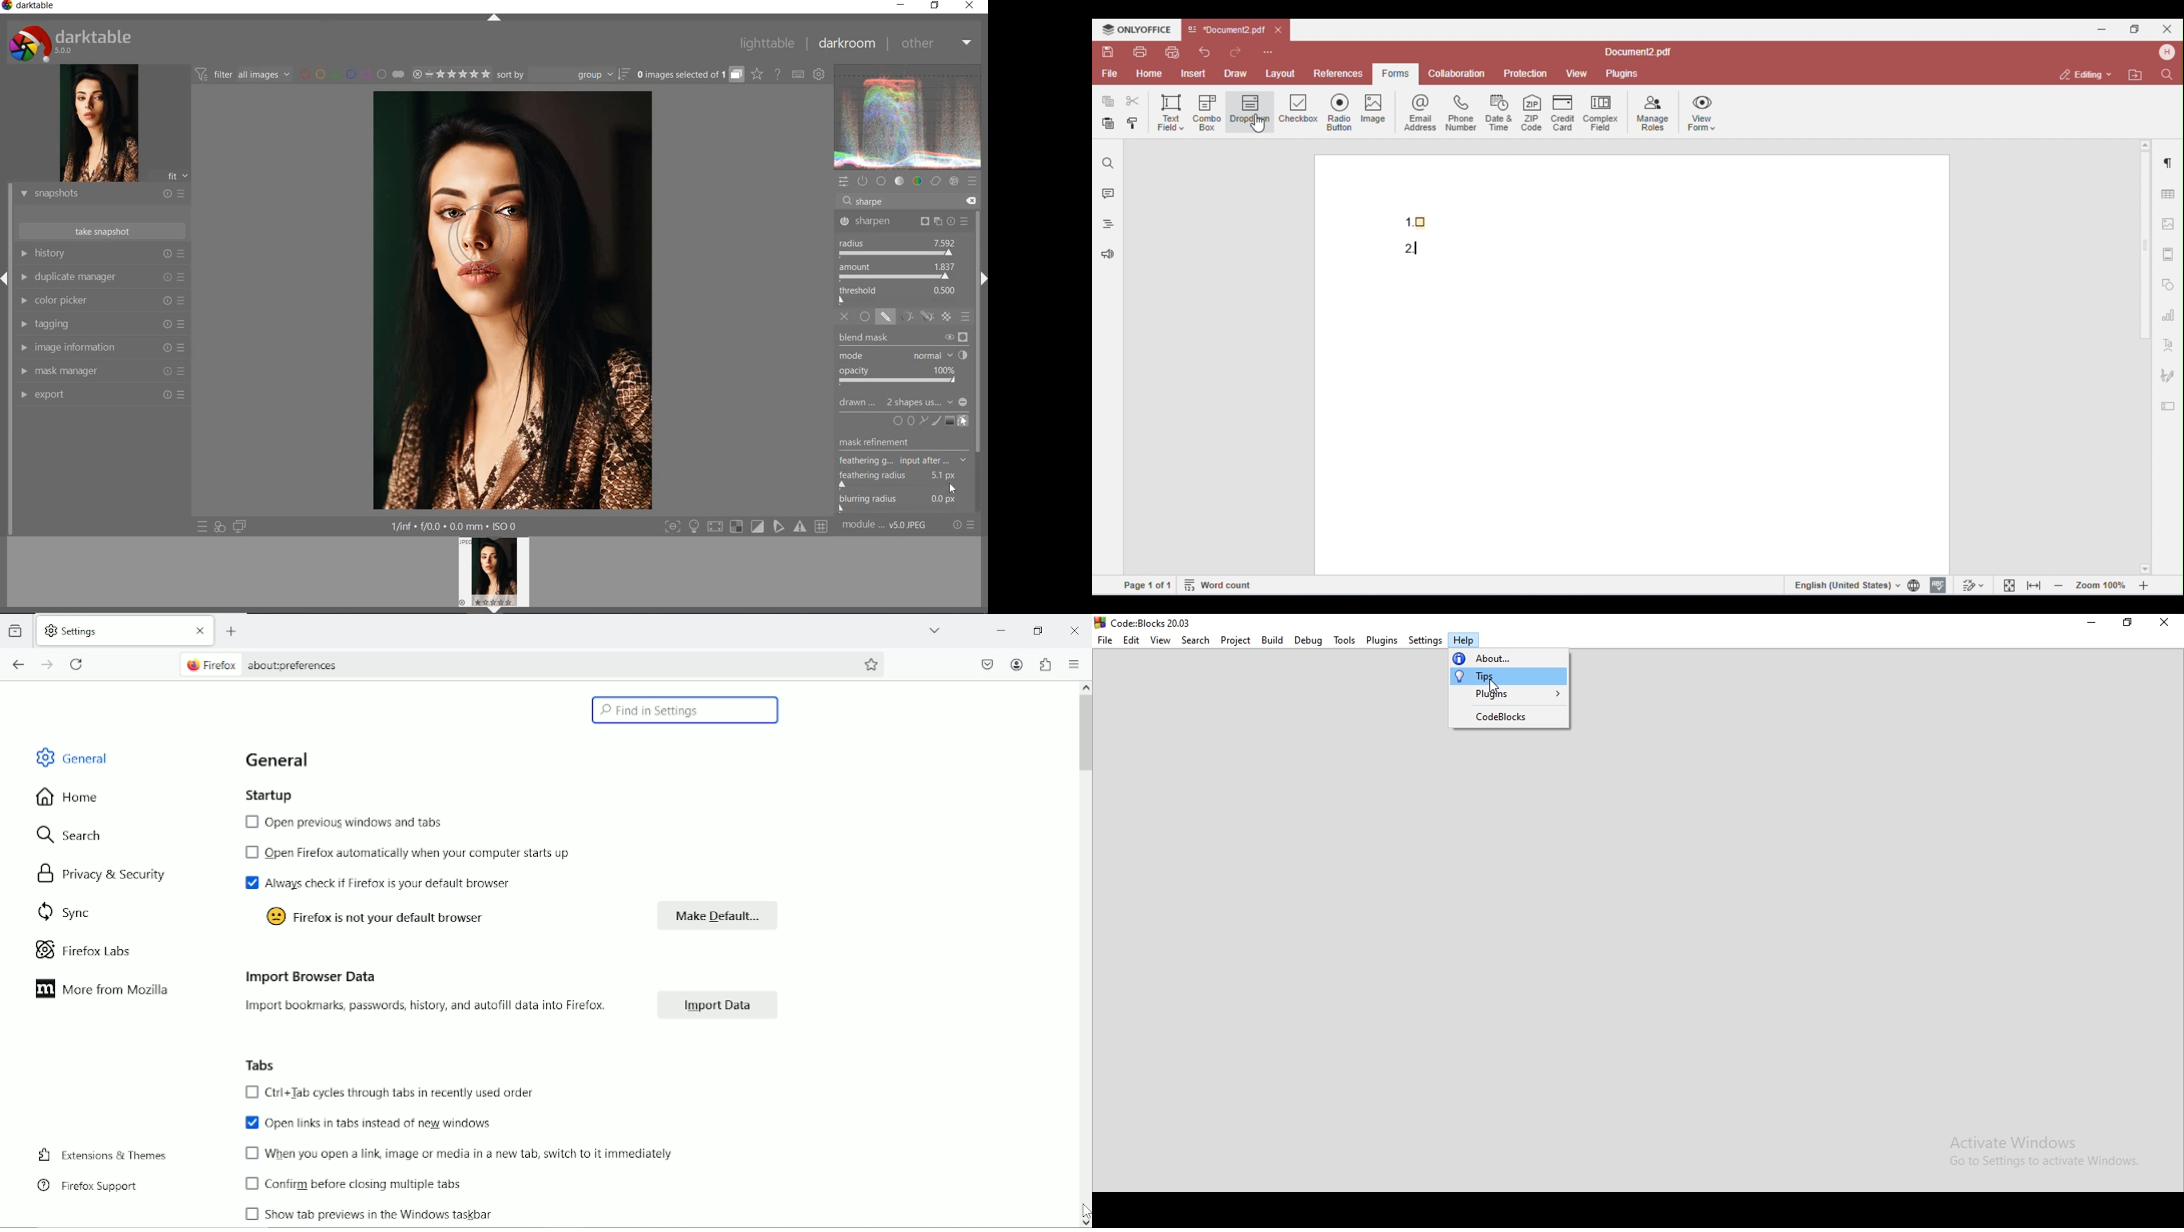 The image size is (2184, 1232). Describe the element at coordinates (1074, 666) in the screenshot. I see `open application menu` at that location.